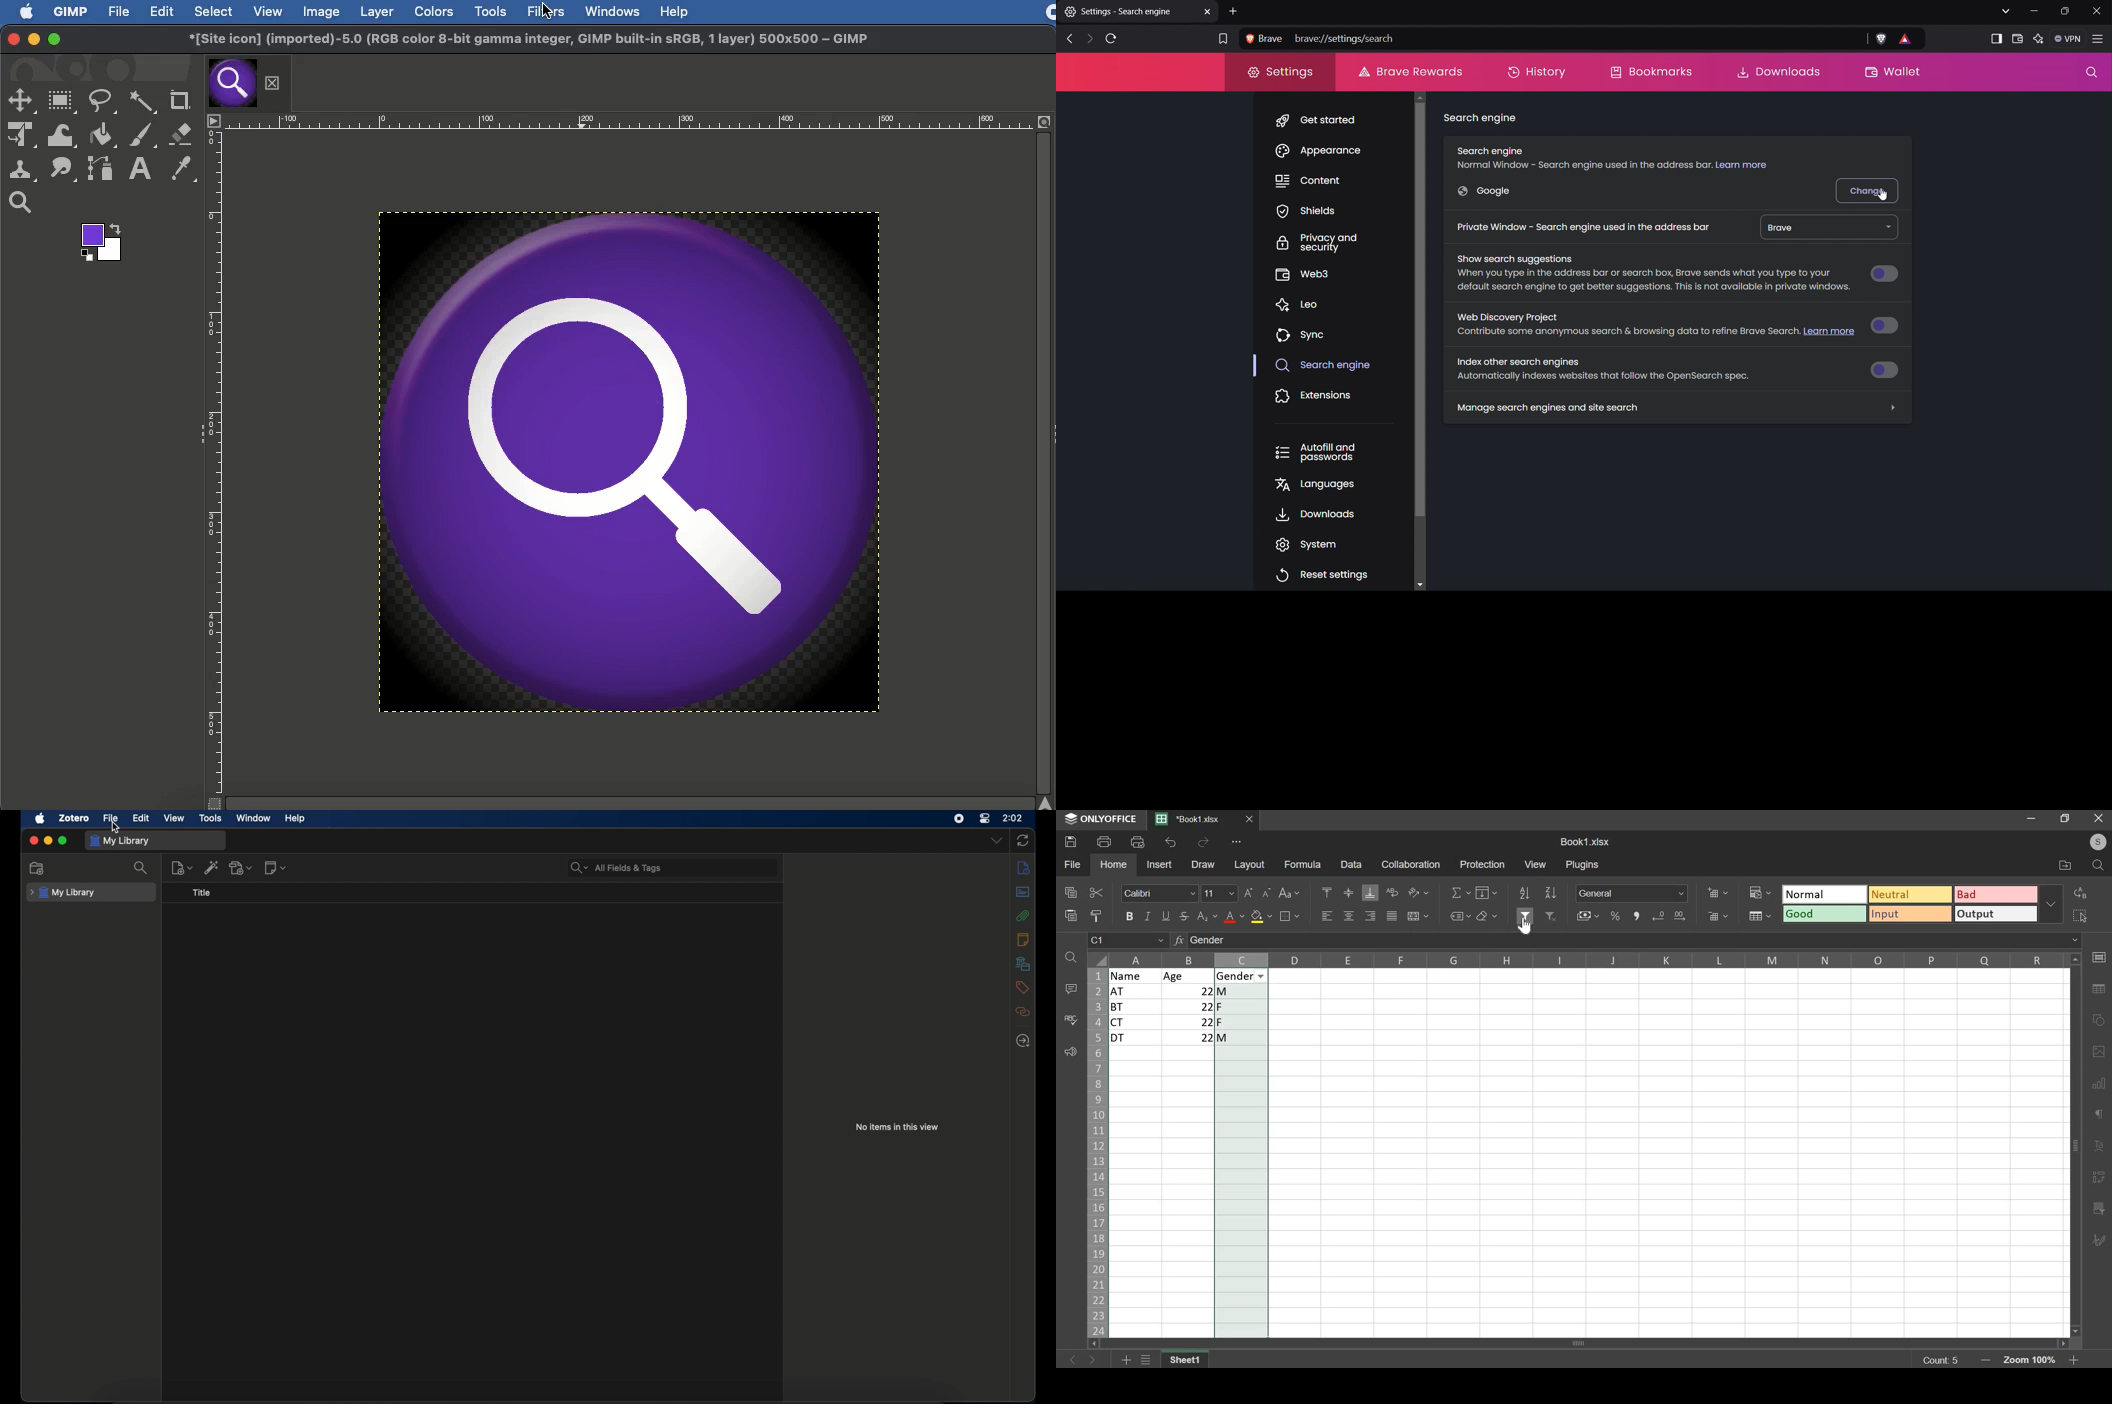 The image size is (2128, 1428). Describe the element at coordinates (23, 103) in the screenshot. I see `selection` at that location.